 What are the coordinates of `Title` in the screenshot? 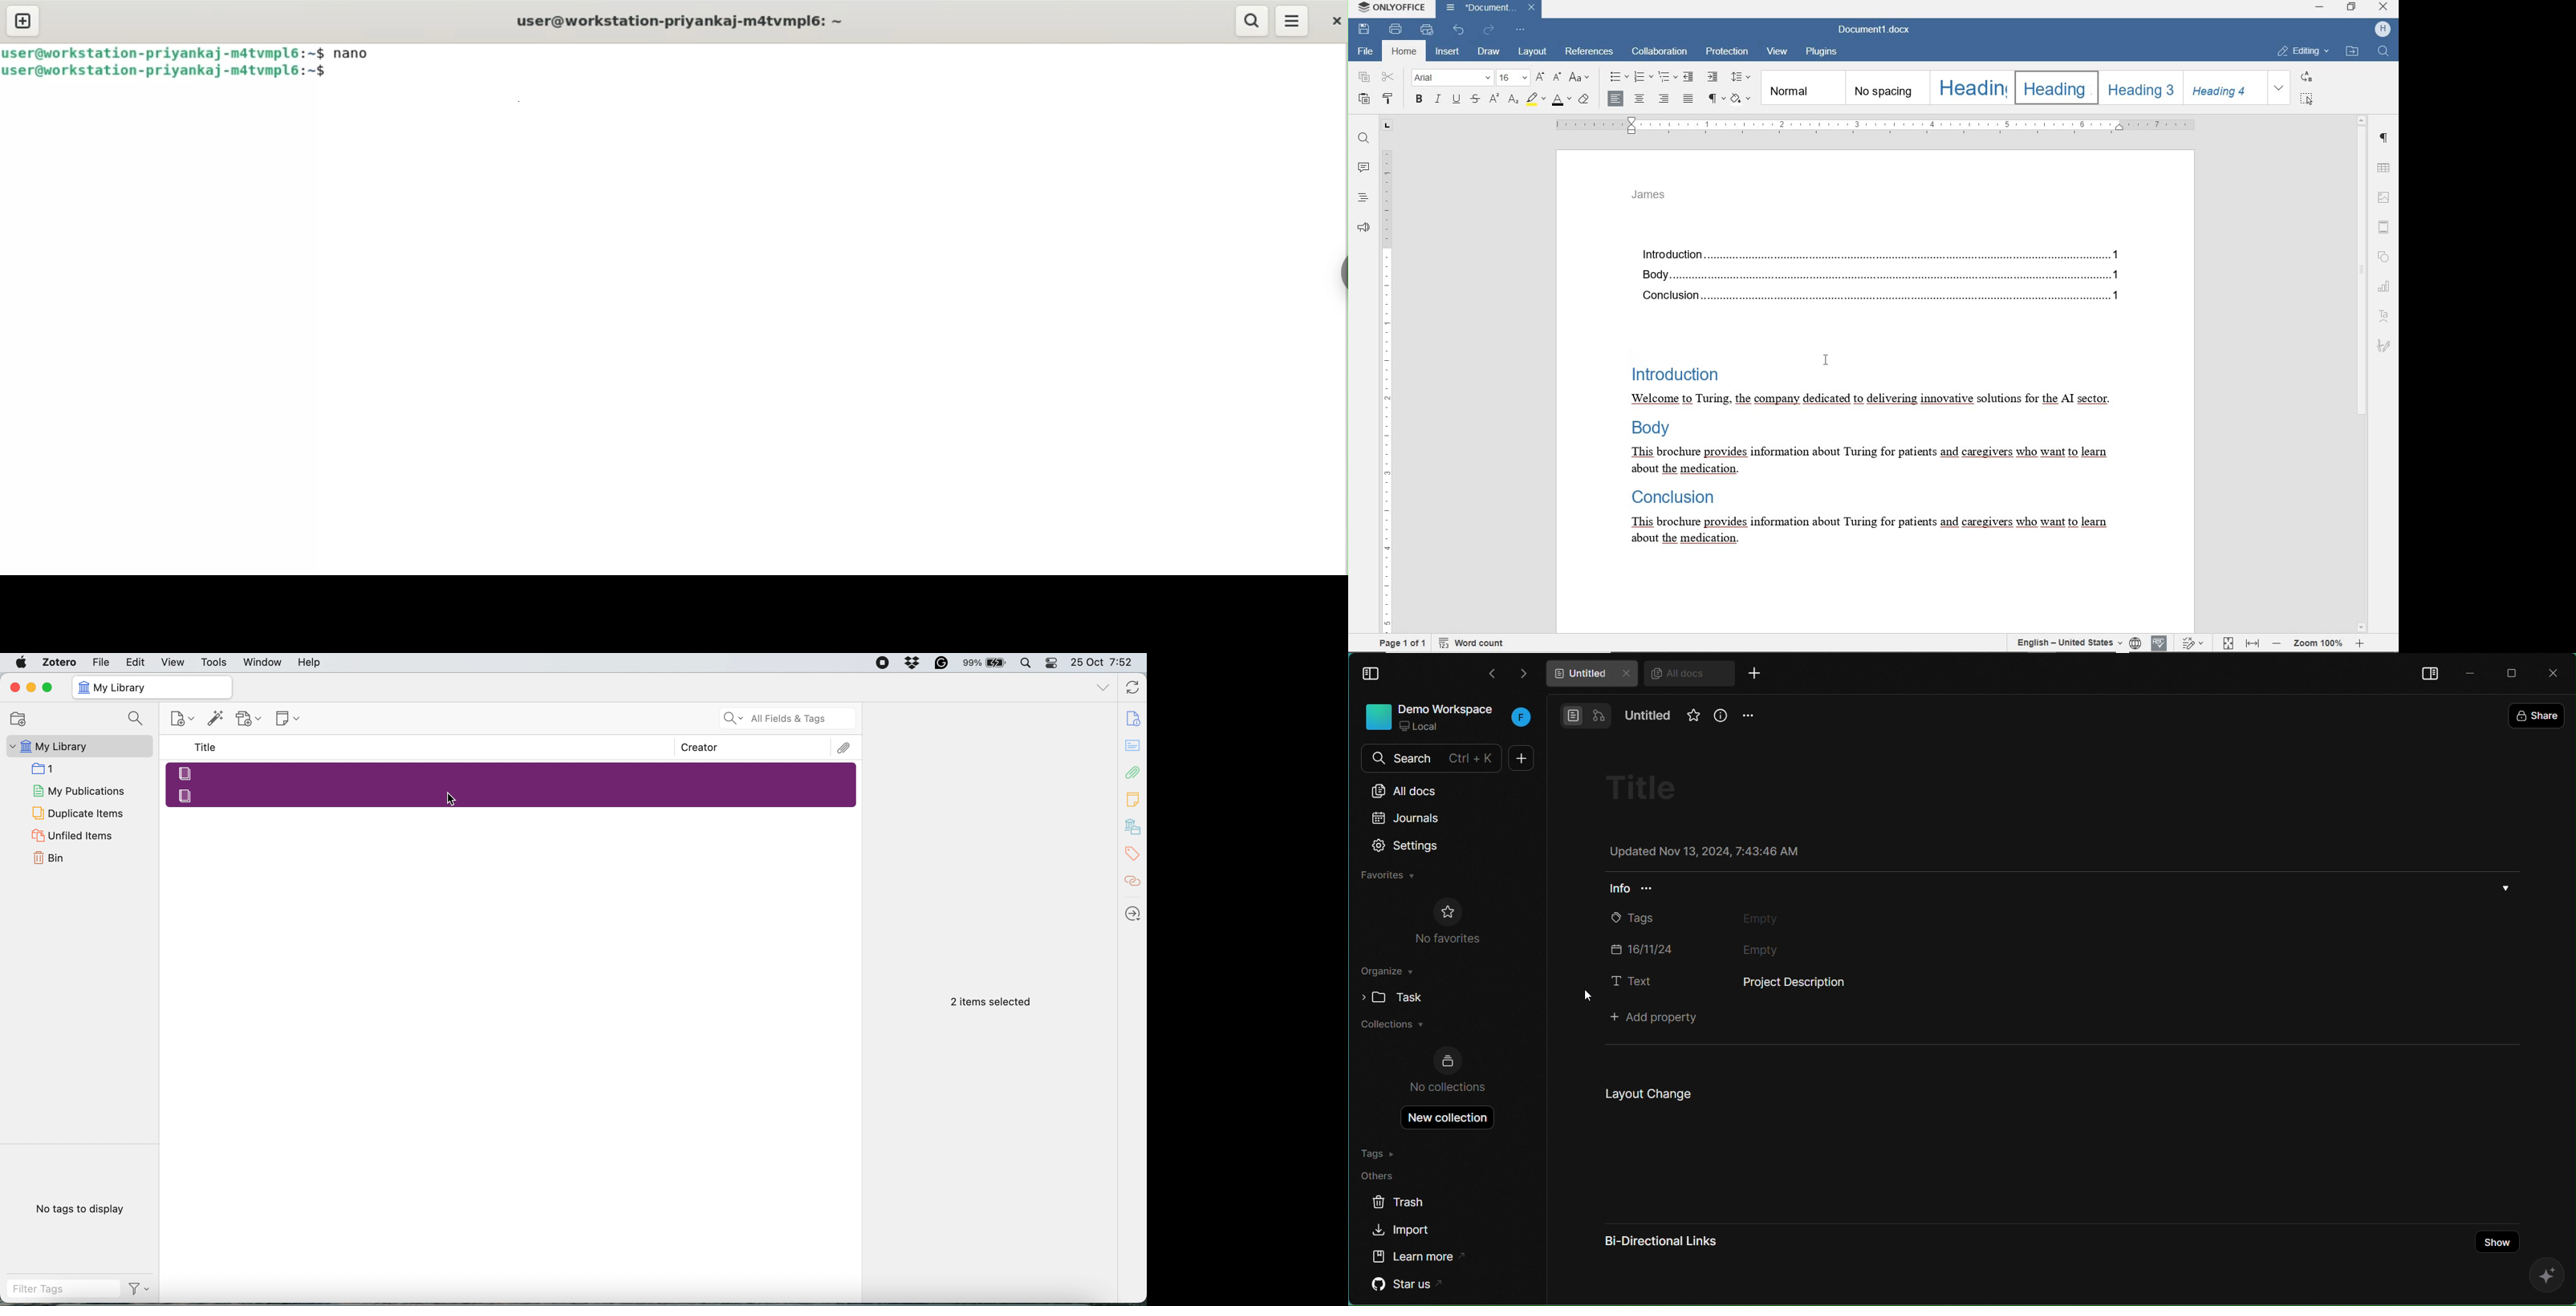 It's located at (207, 748).